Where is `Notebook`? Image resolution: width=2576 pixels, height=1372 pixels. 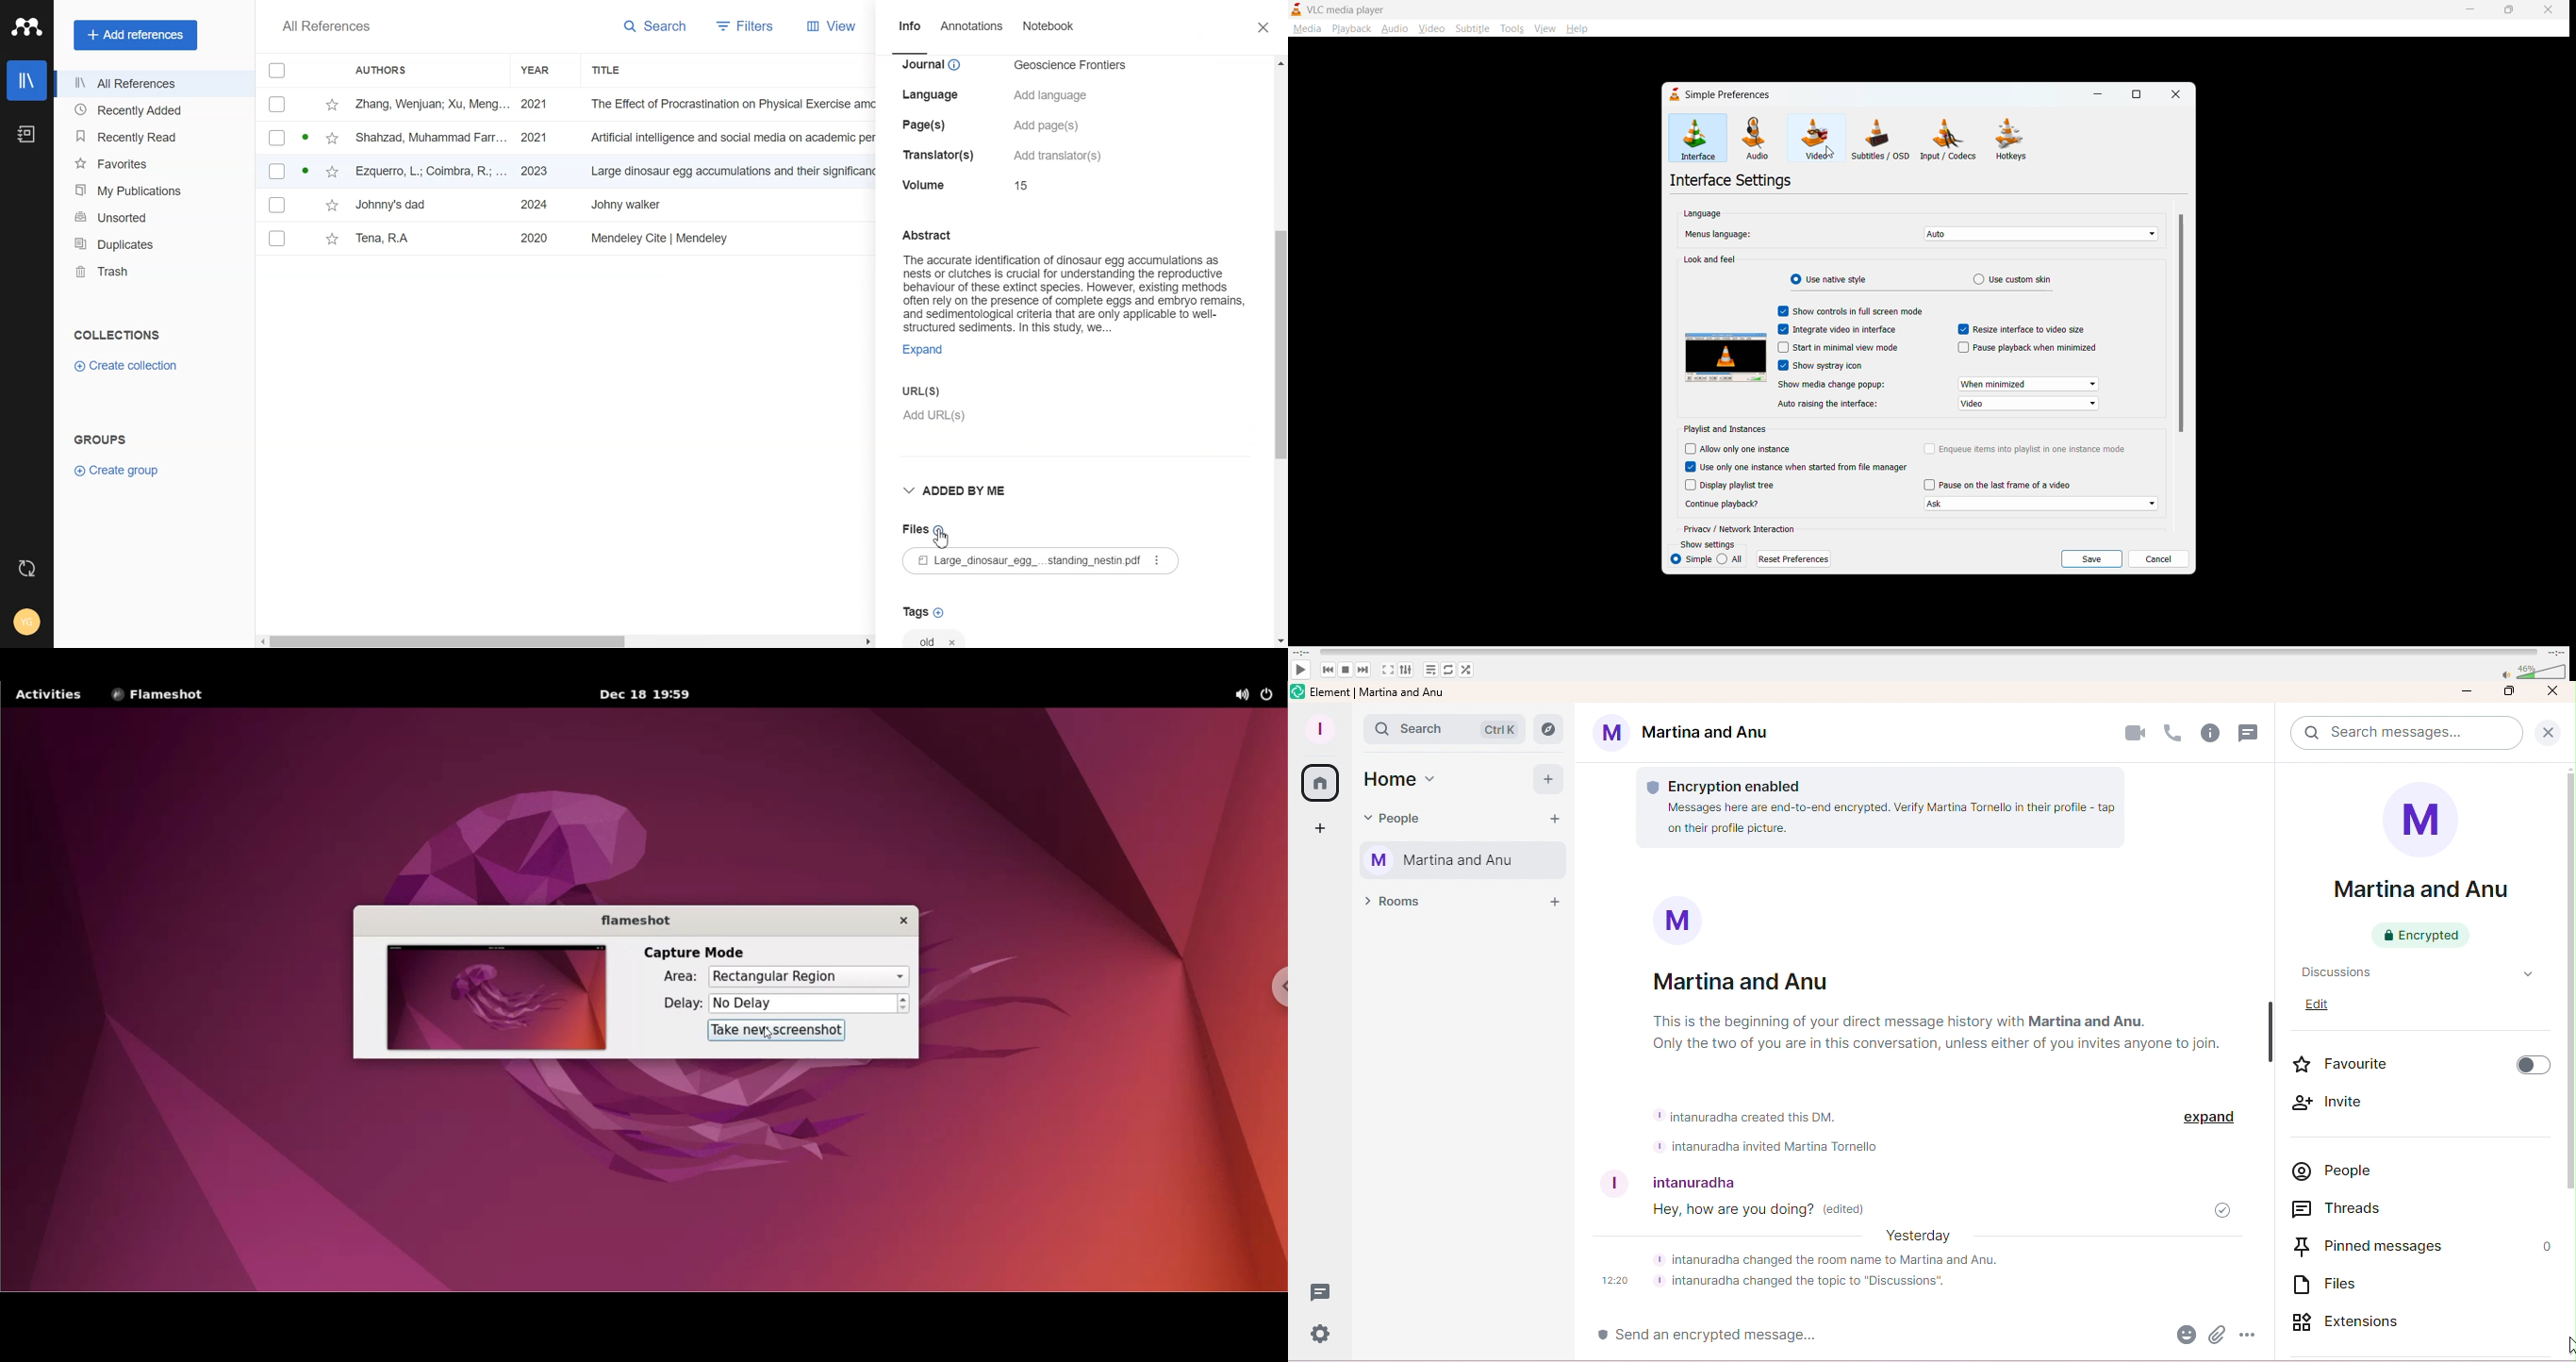
Notebook is located at coordinates (1050, 27).